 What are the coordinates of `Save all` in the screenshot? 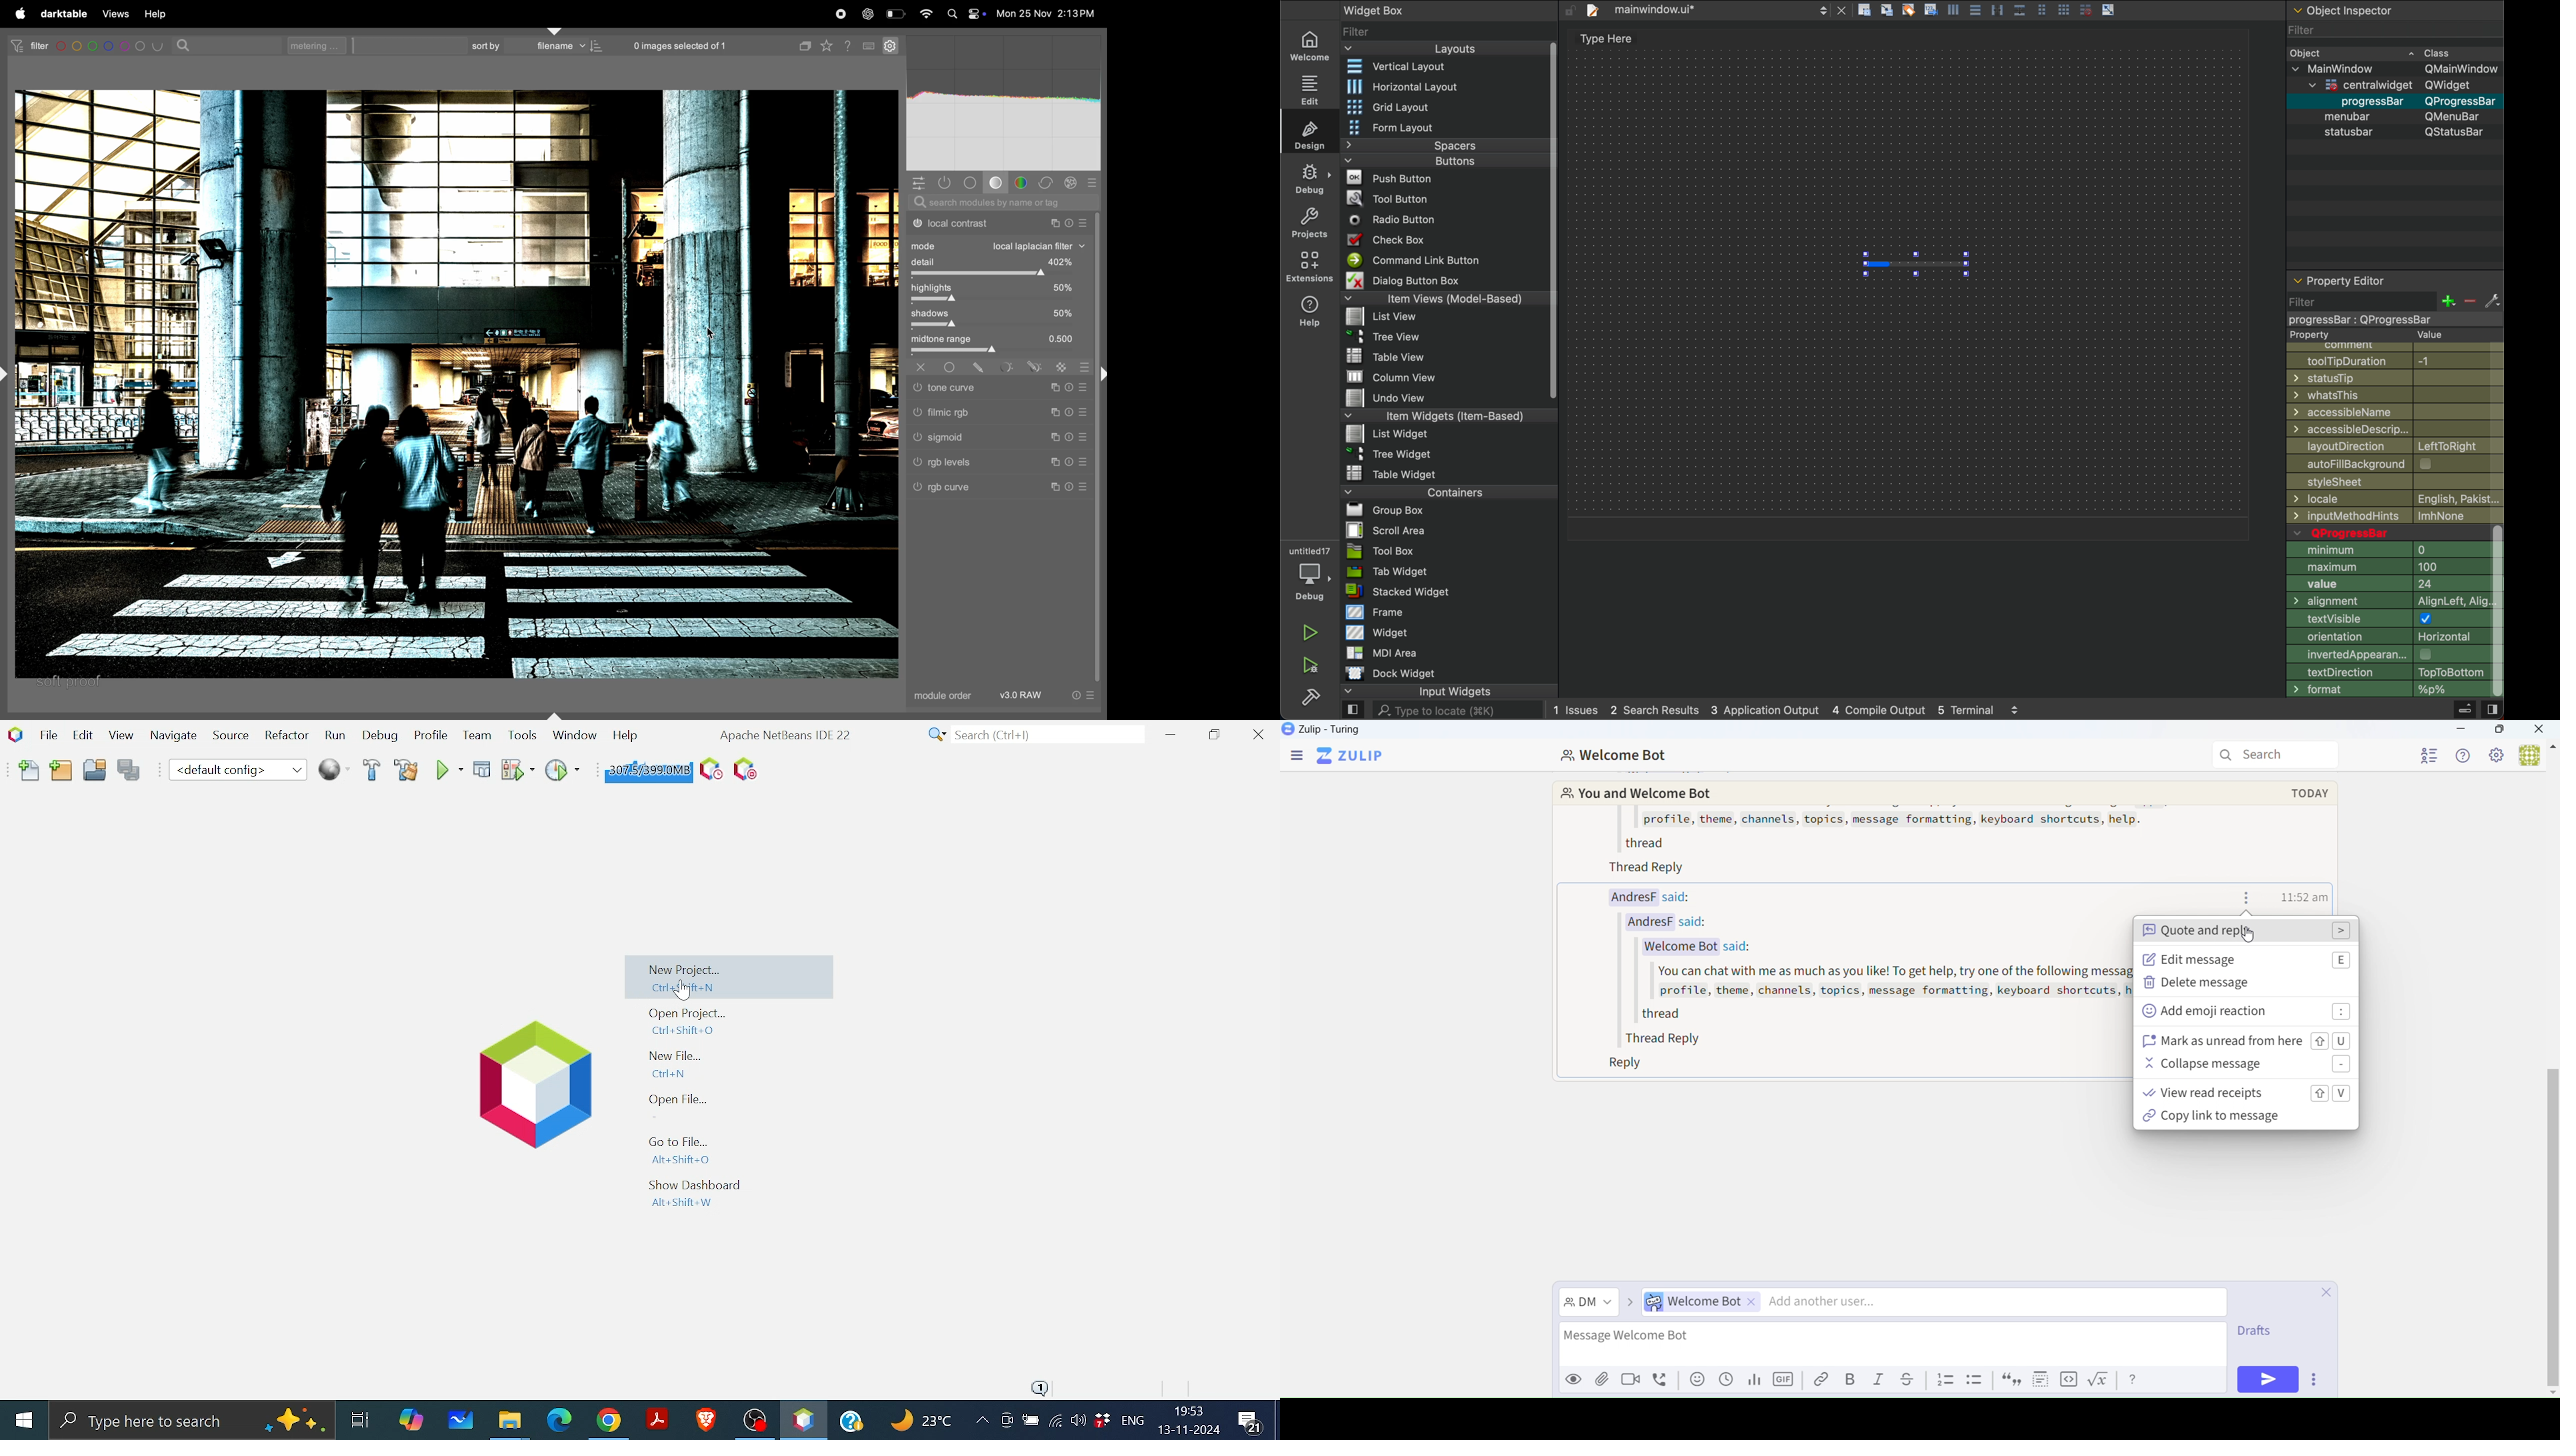 It's located at (129, 771).